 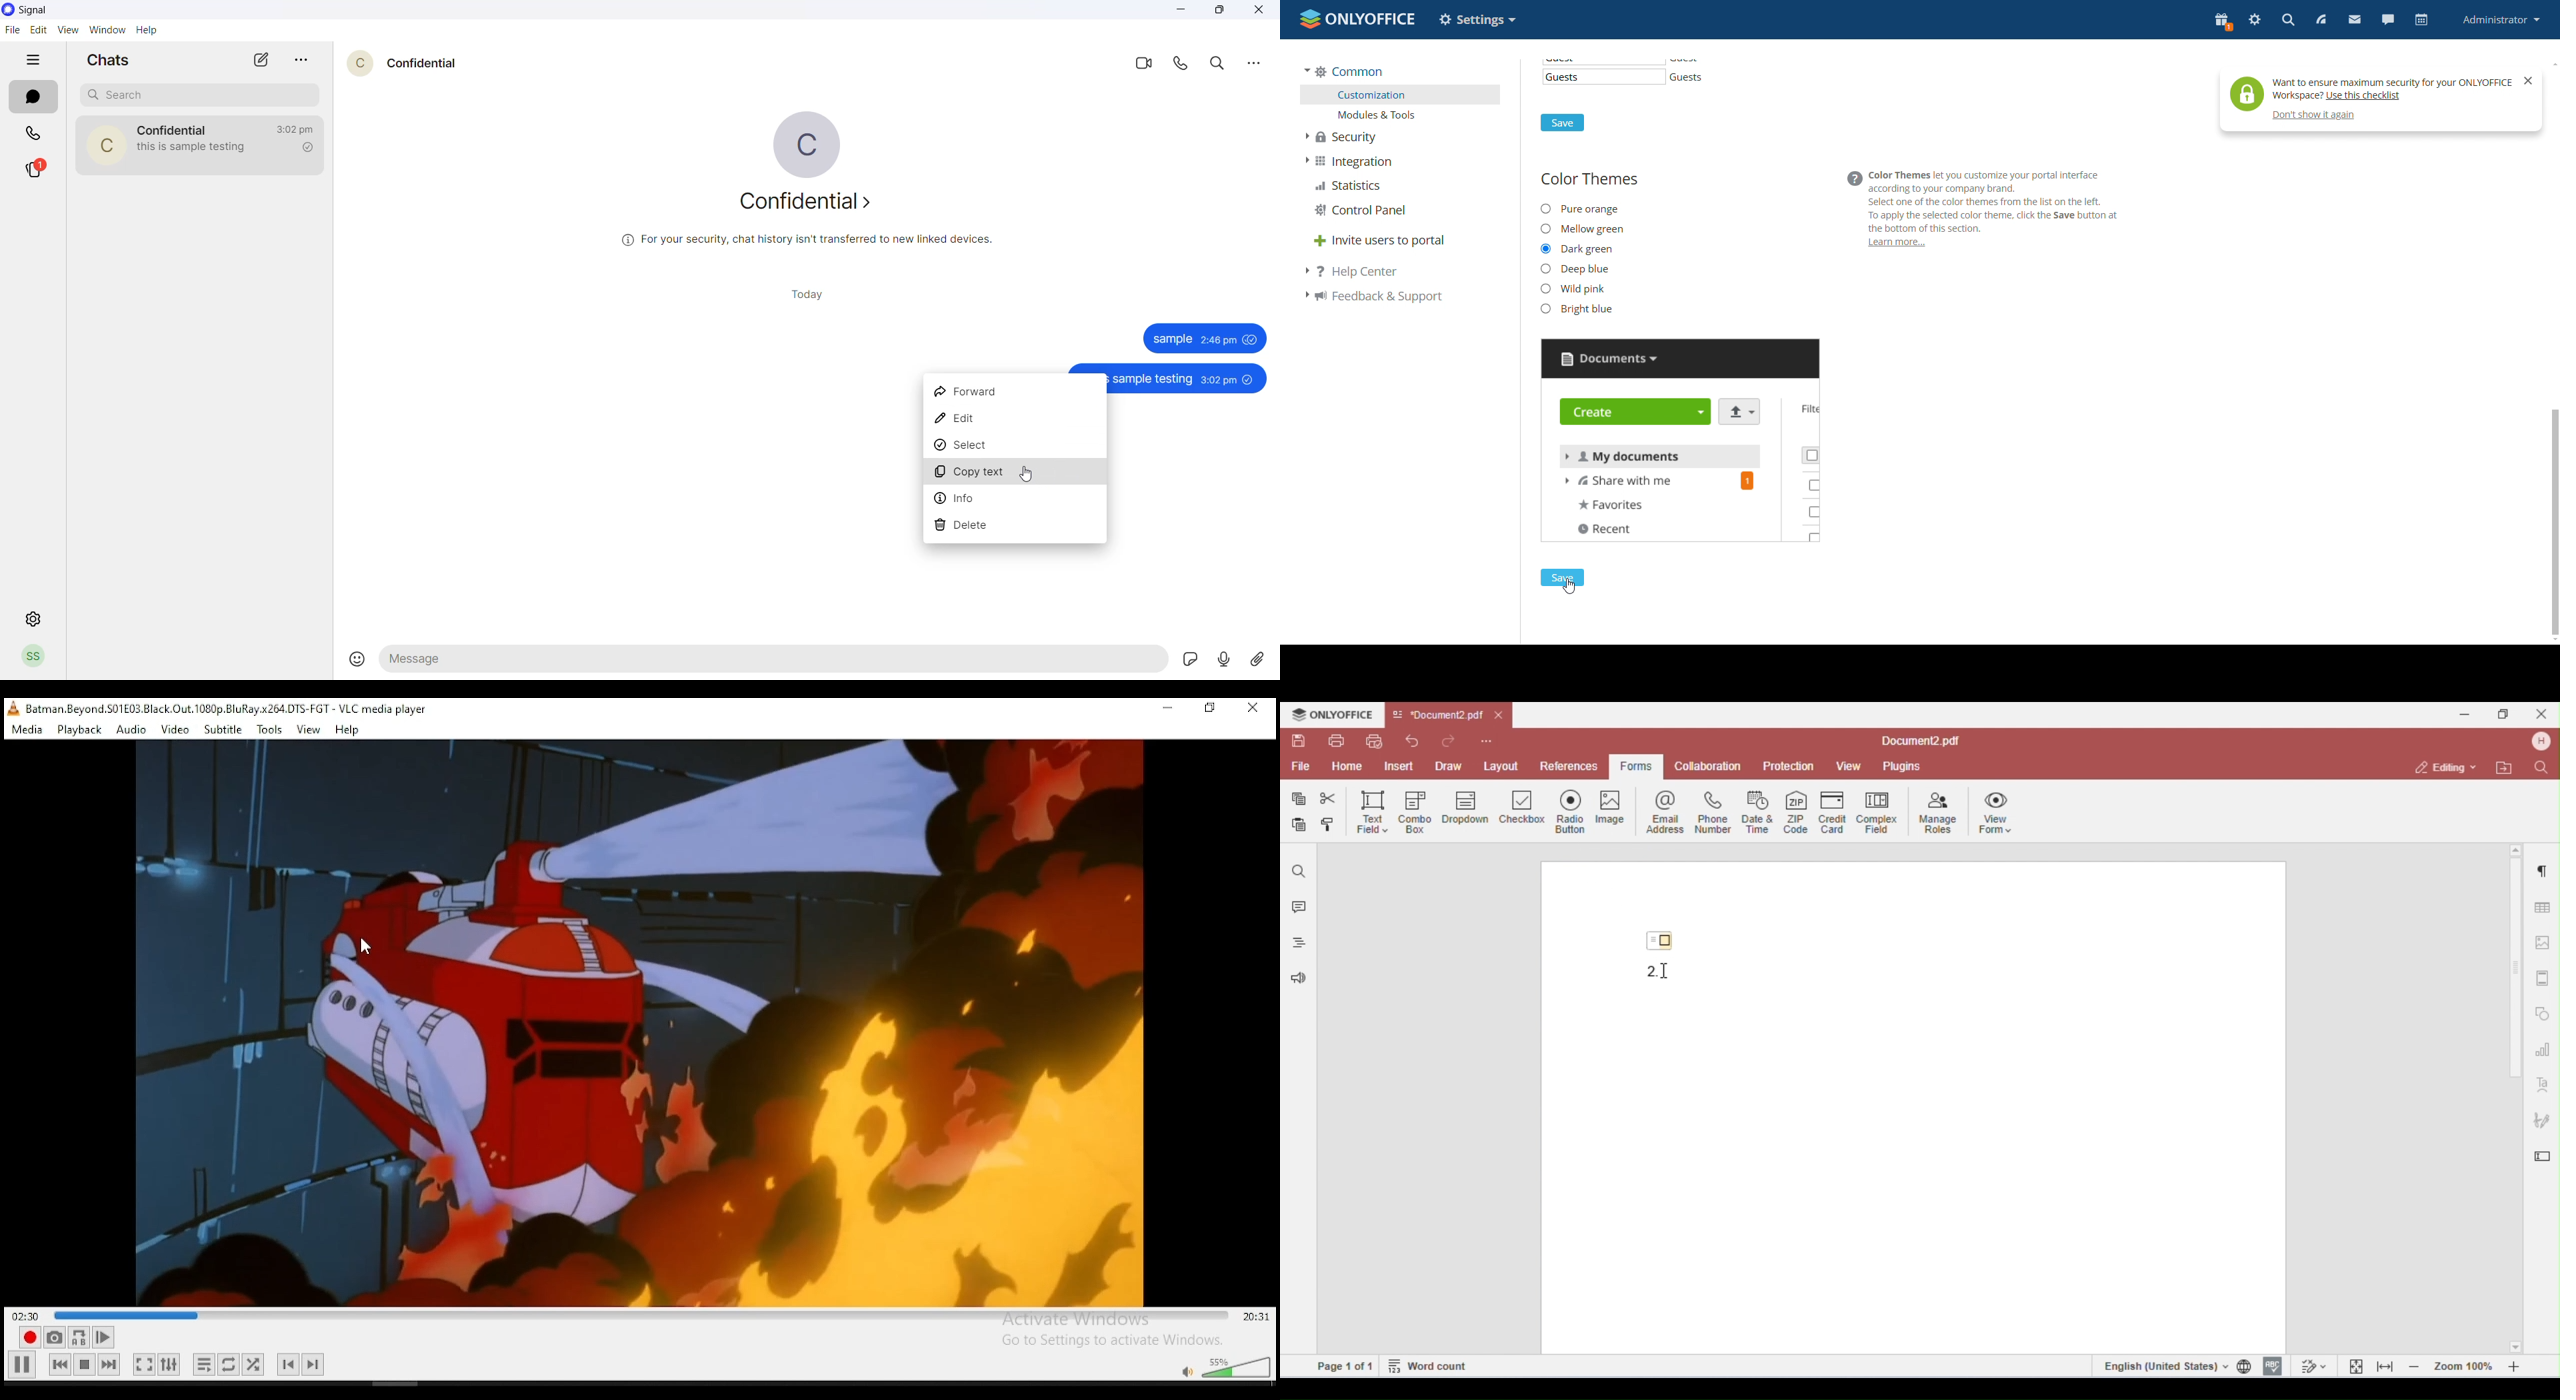 I want to click on last message, so click(x=197, y=149).